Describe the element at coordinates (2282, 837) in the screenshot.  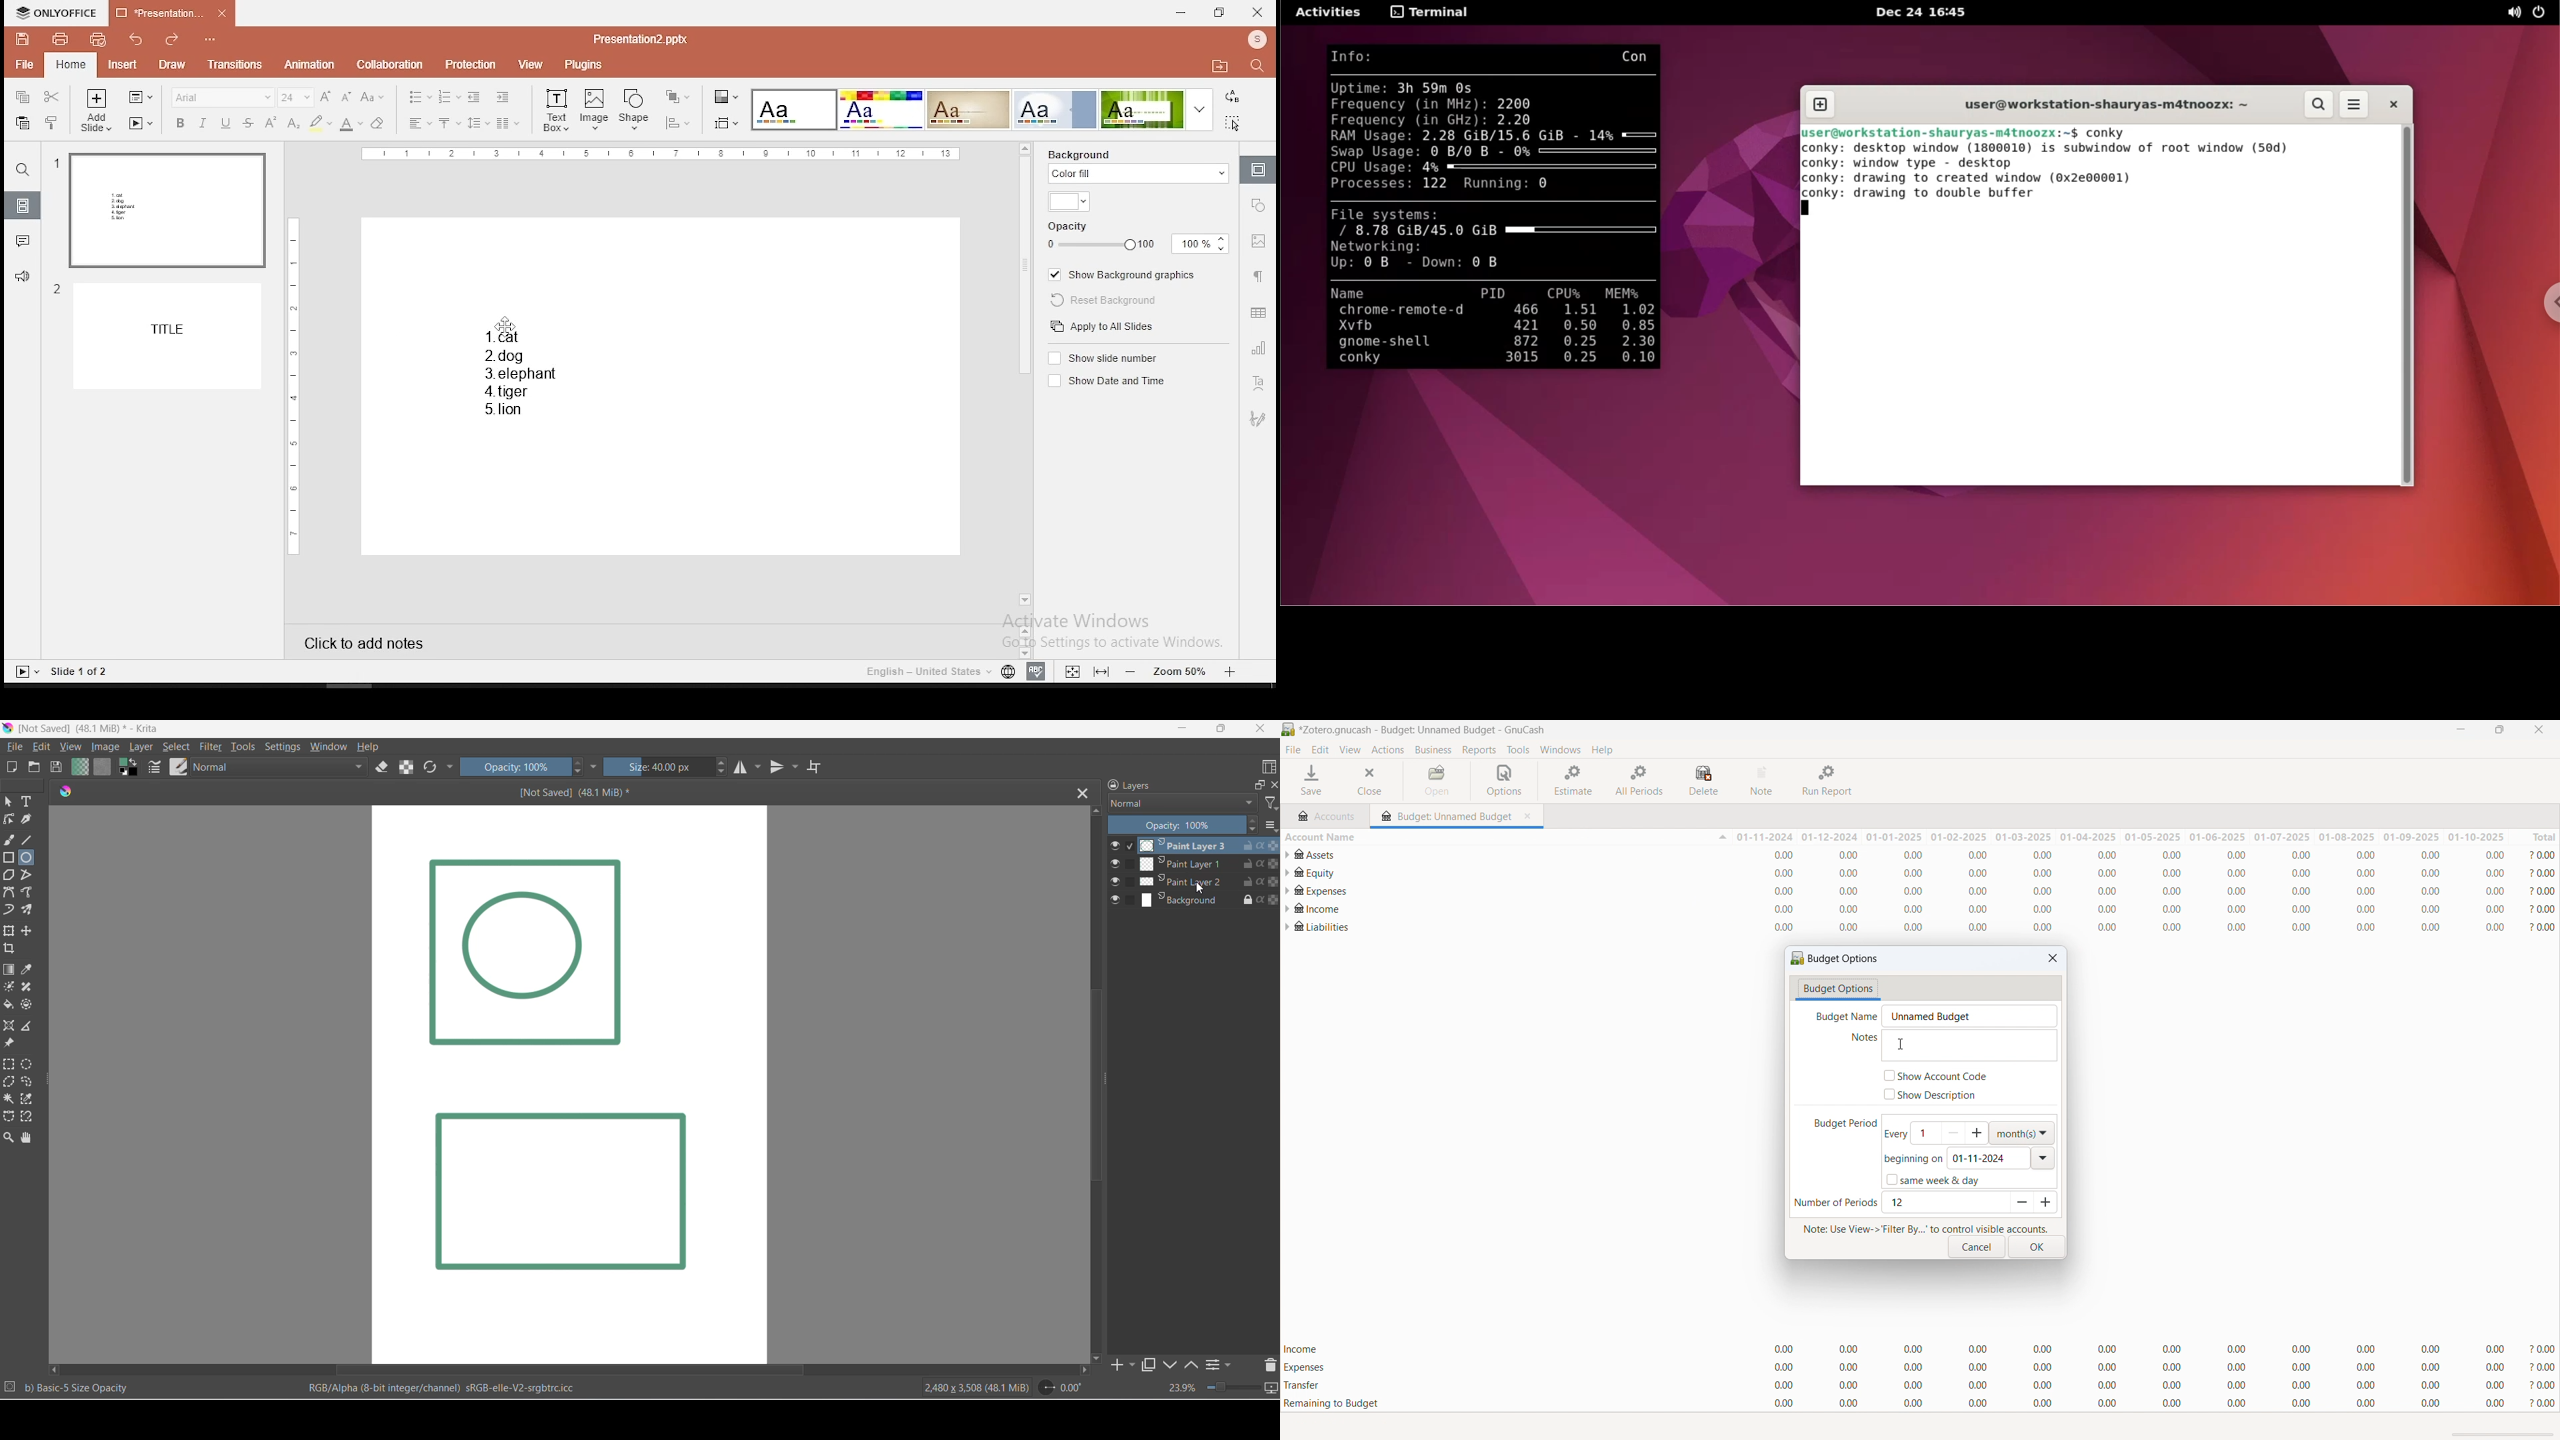
I see `01-07-2025` at that location.